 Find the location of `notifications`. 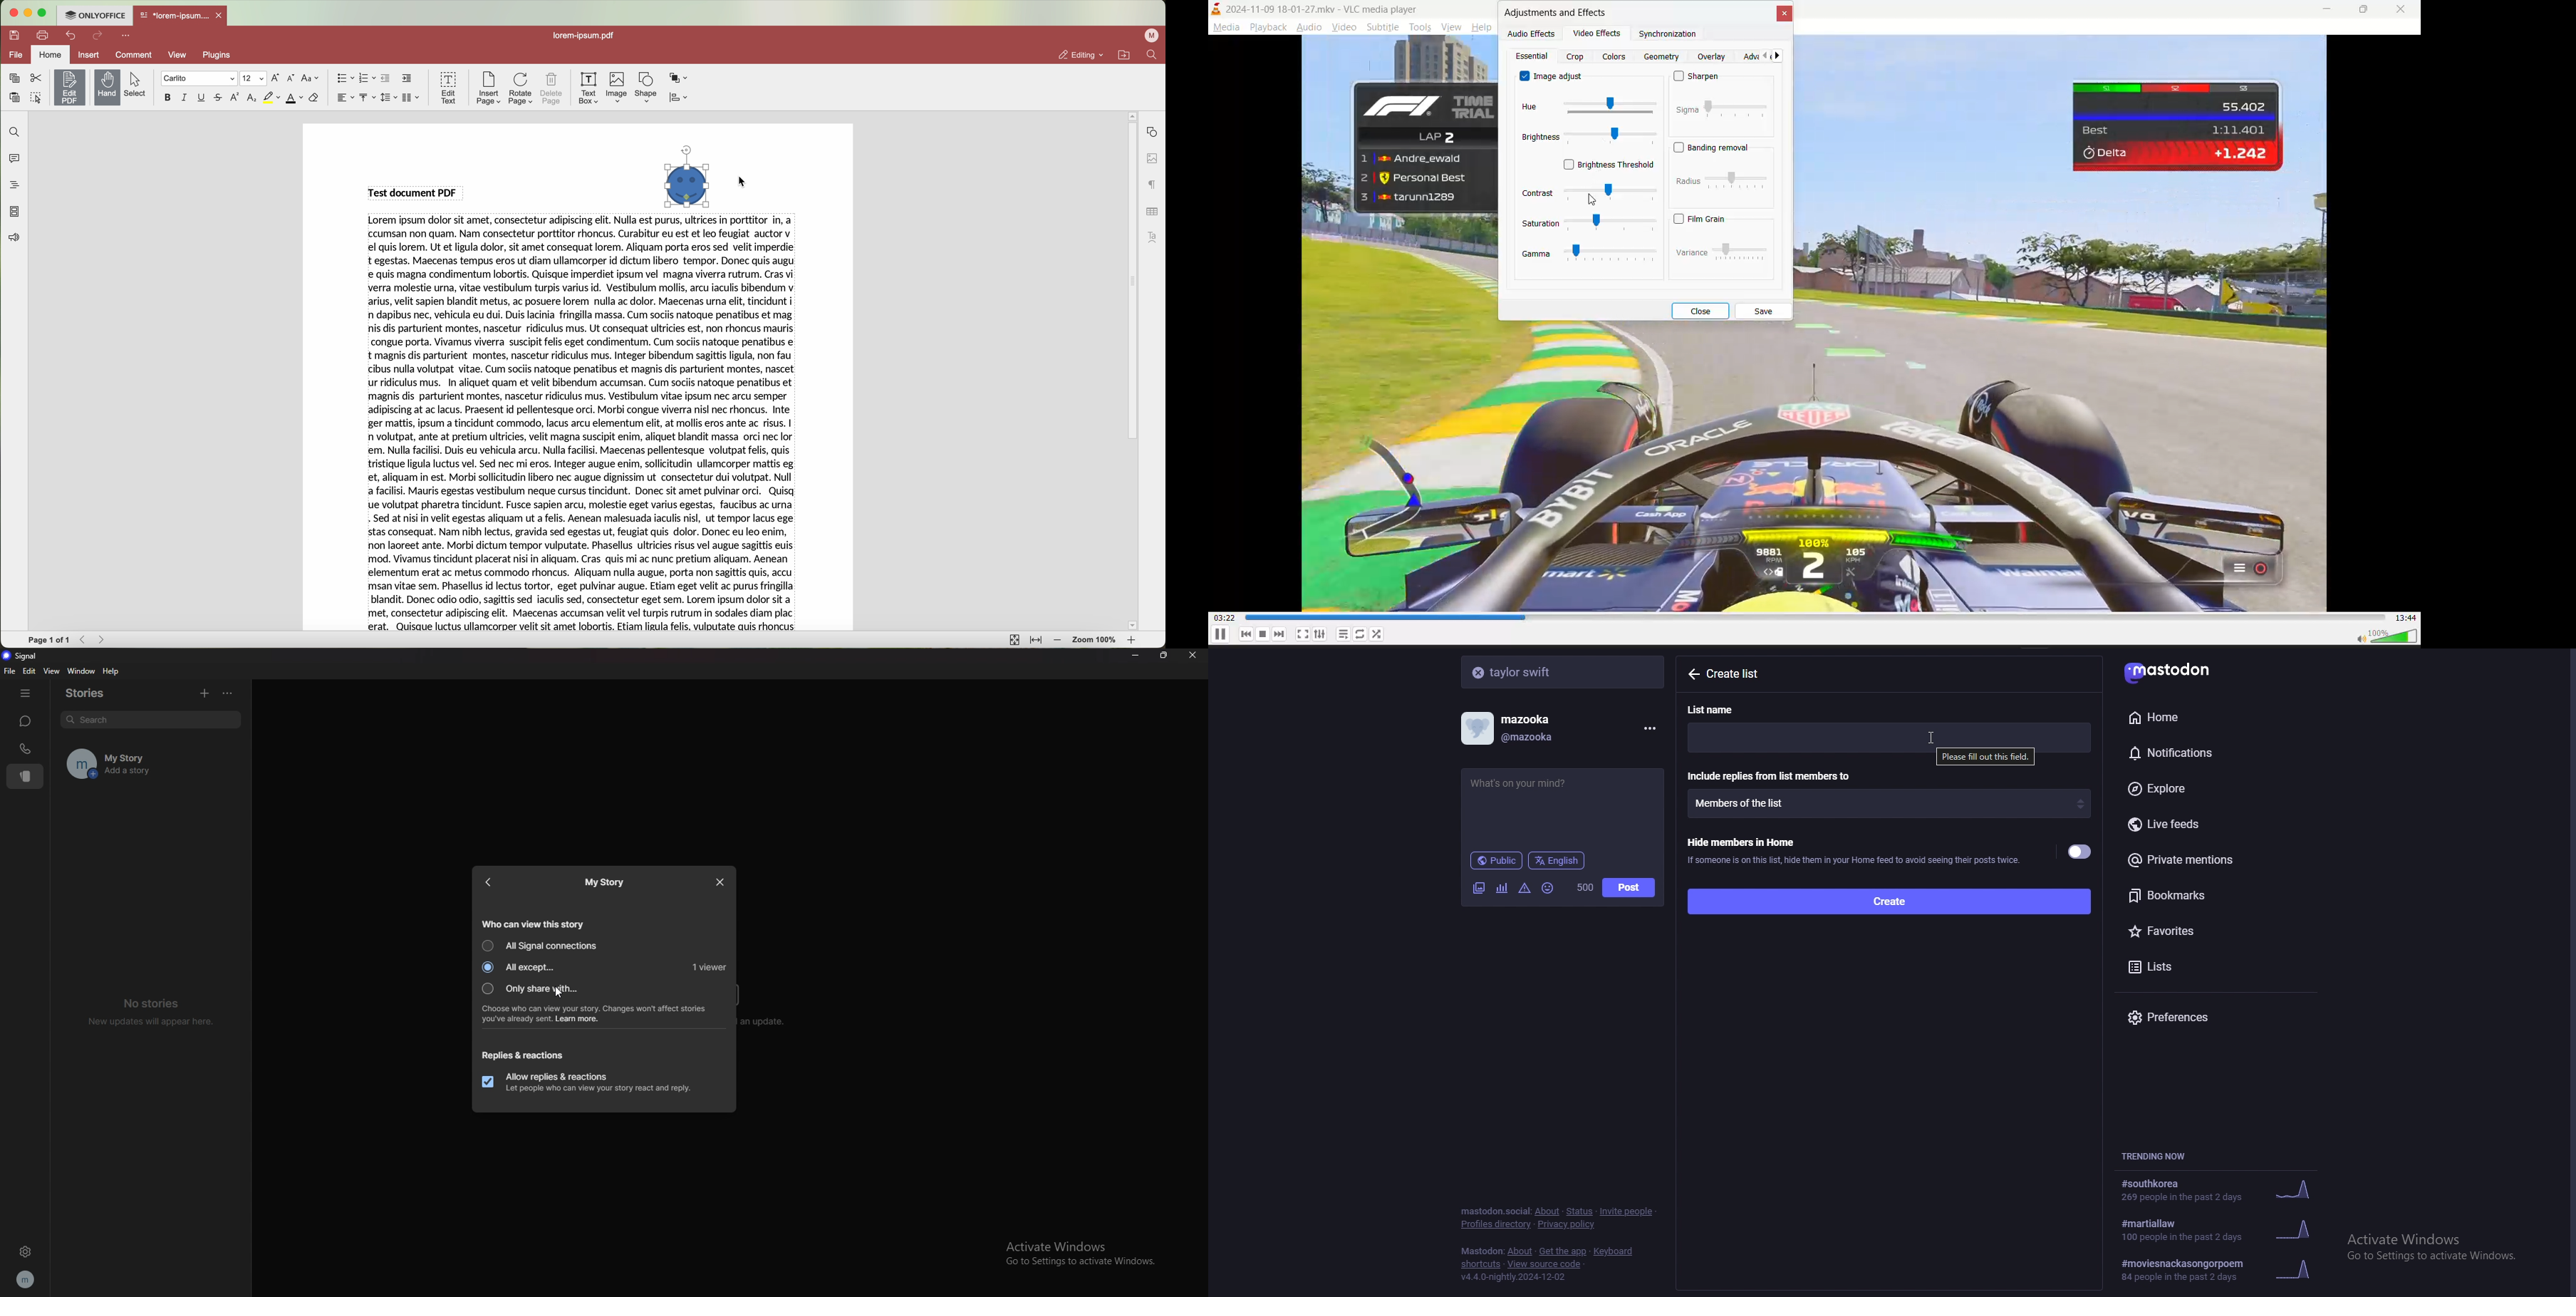

notifications is located at coordinates (2201, 750).